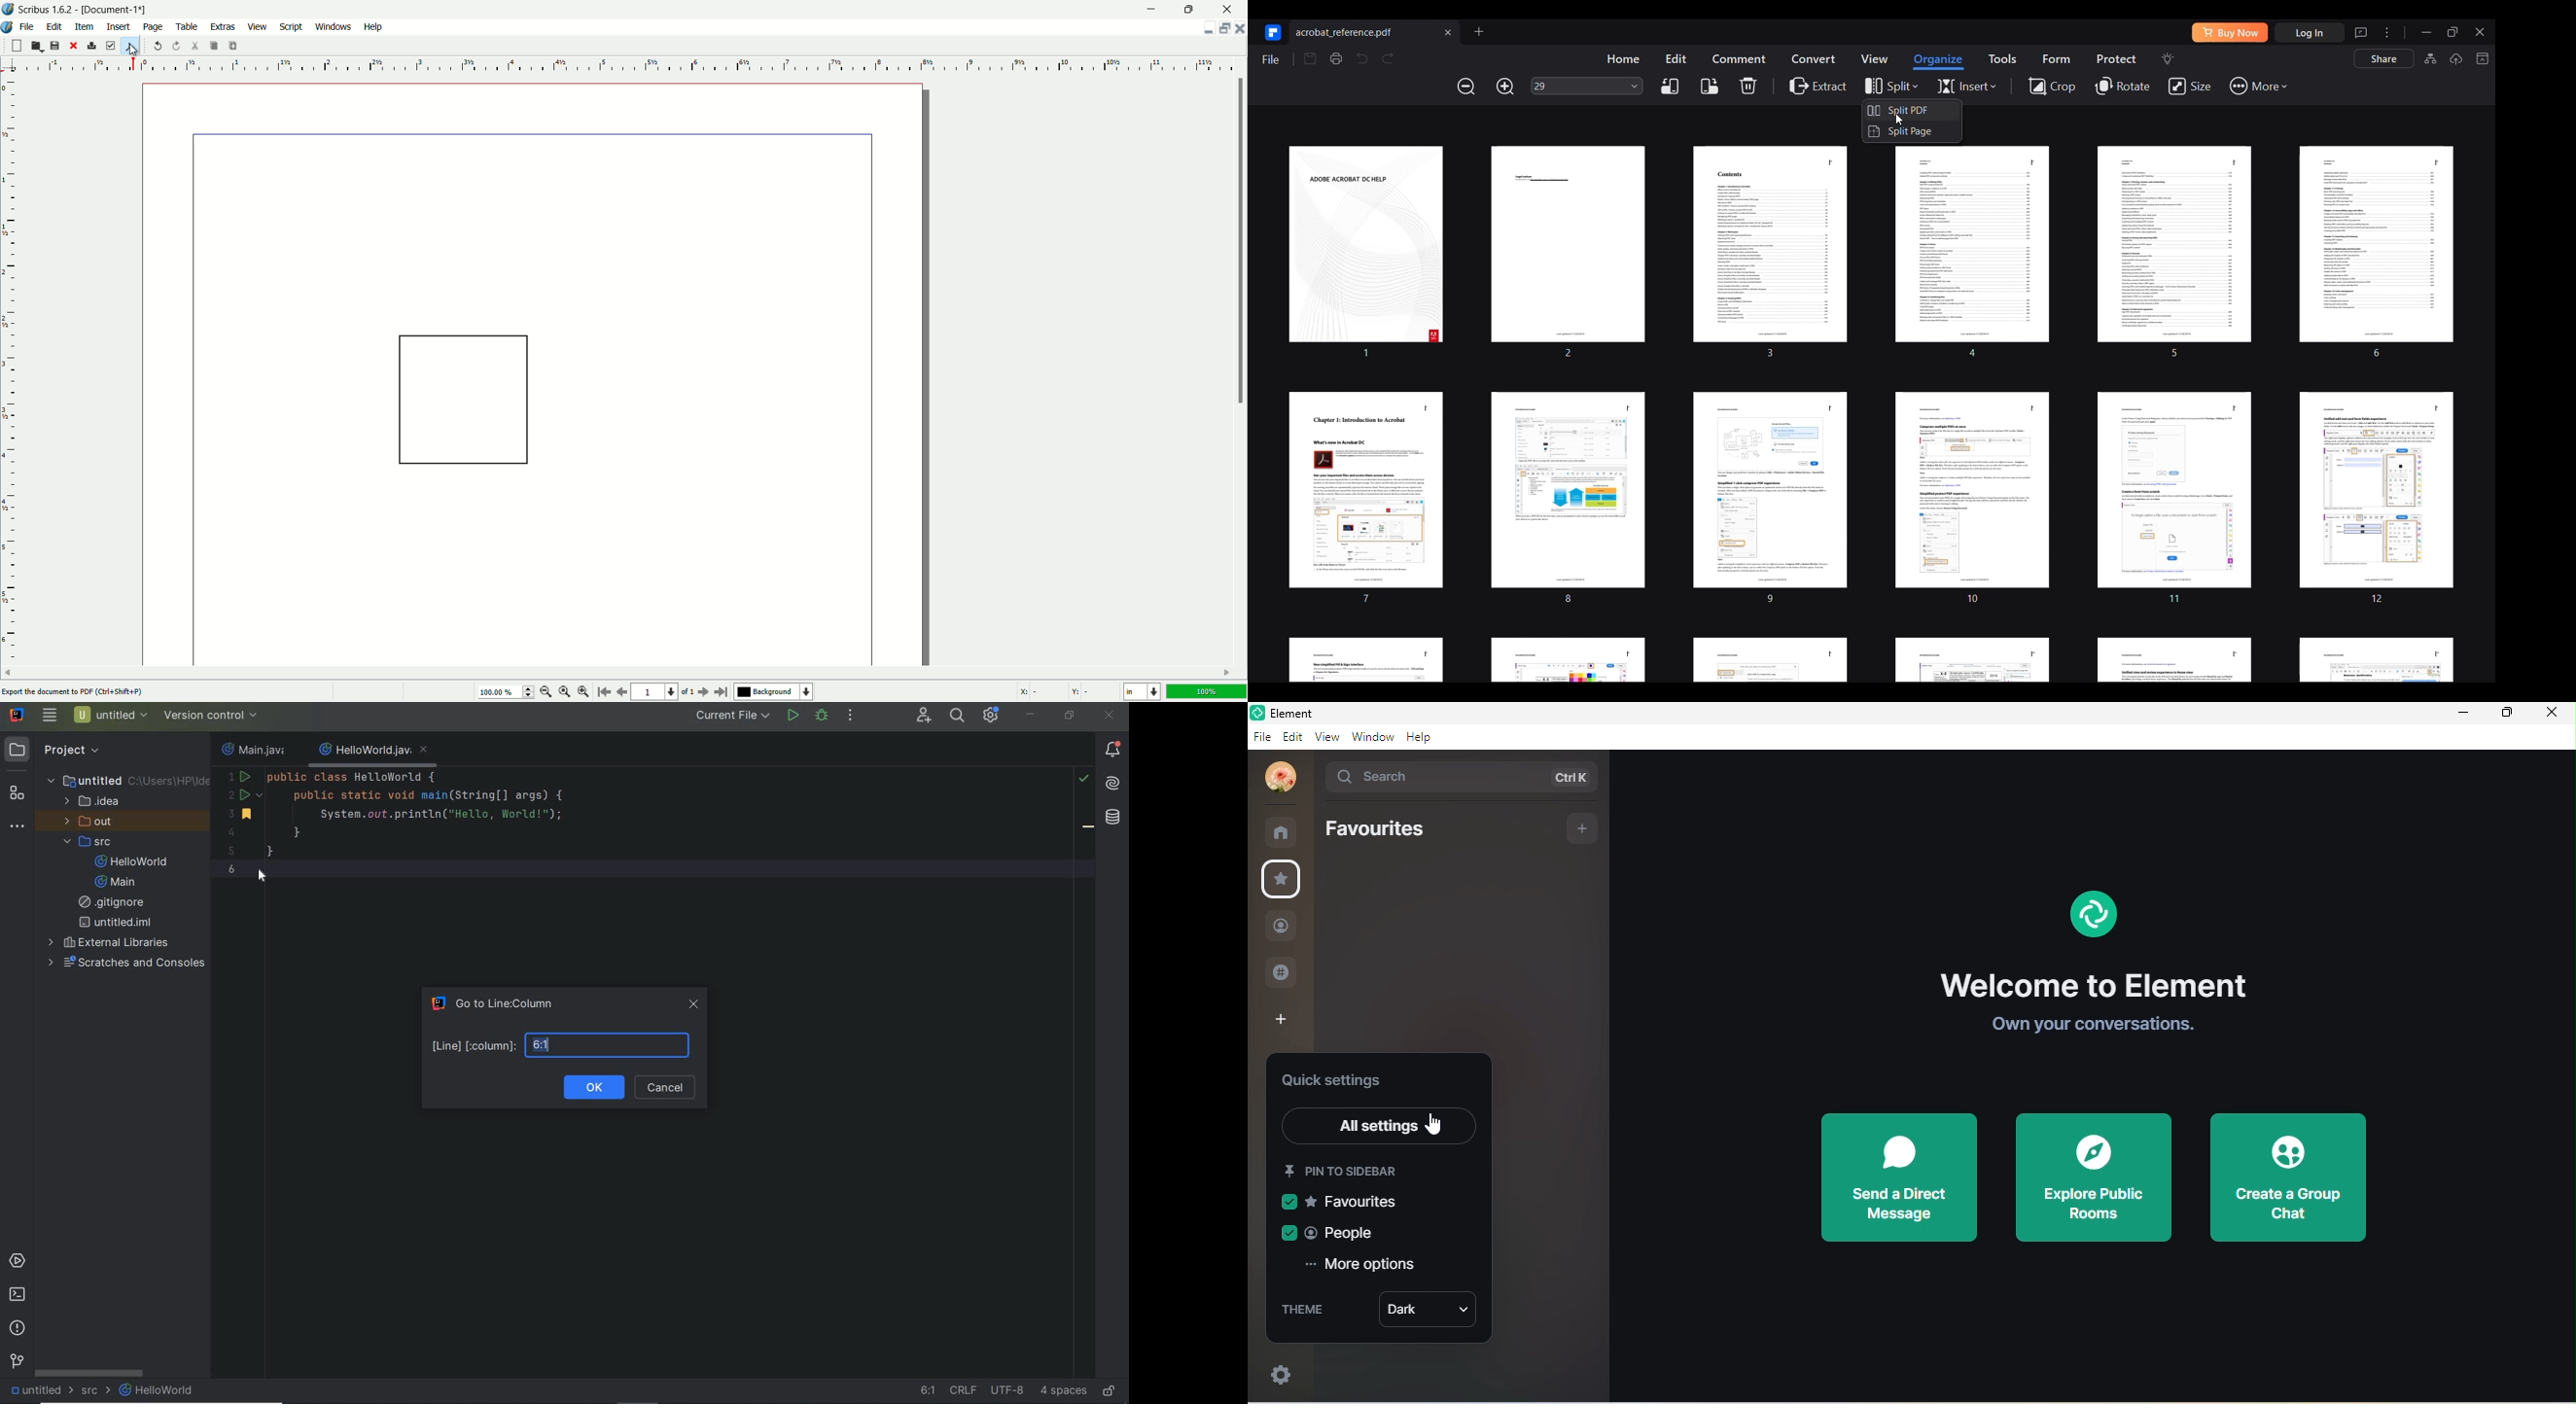 Image resolution: width=2576 pixels, height=1428 pixels. Describe the element at coordinates (508, 692) in the screenshot. I see `100.00%` at that location.